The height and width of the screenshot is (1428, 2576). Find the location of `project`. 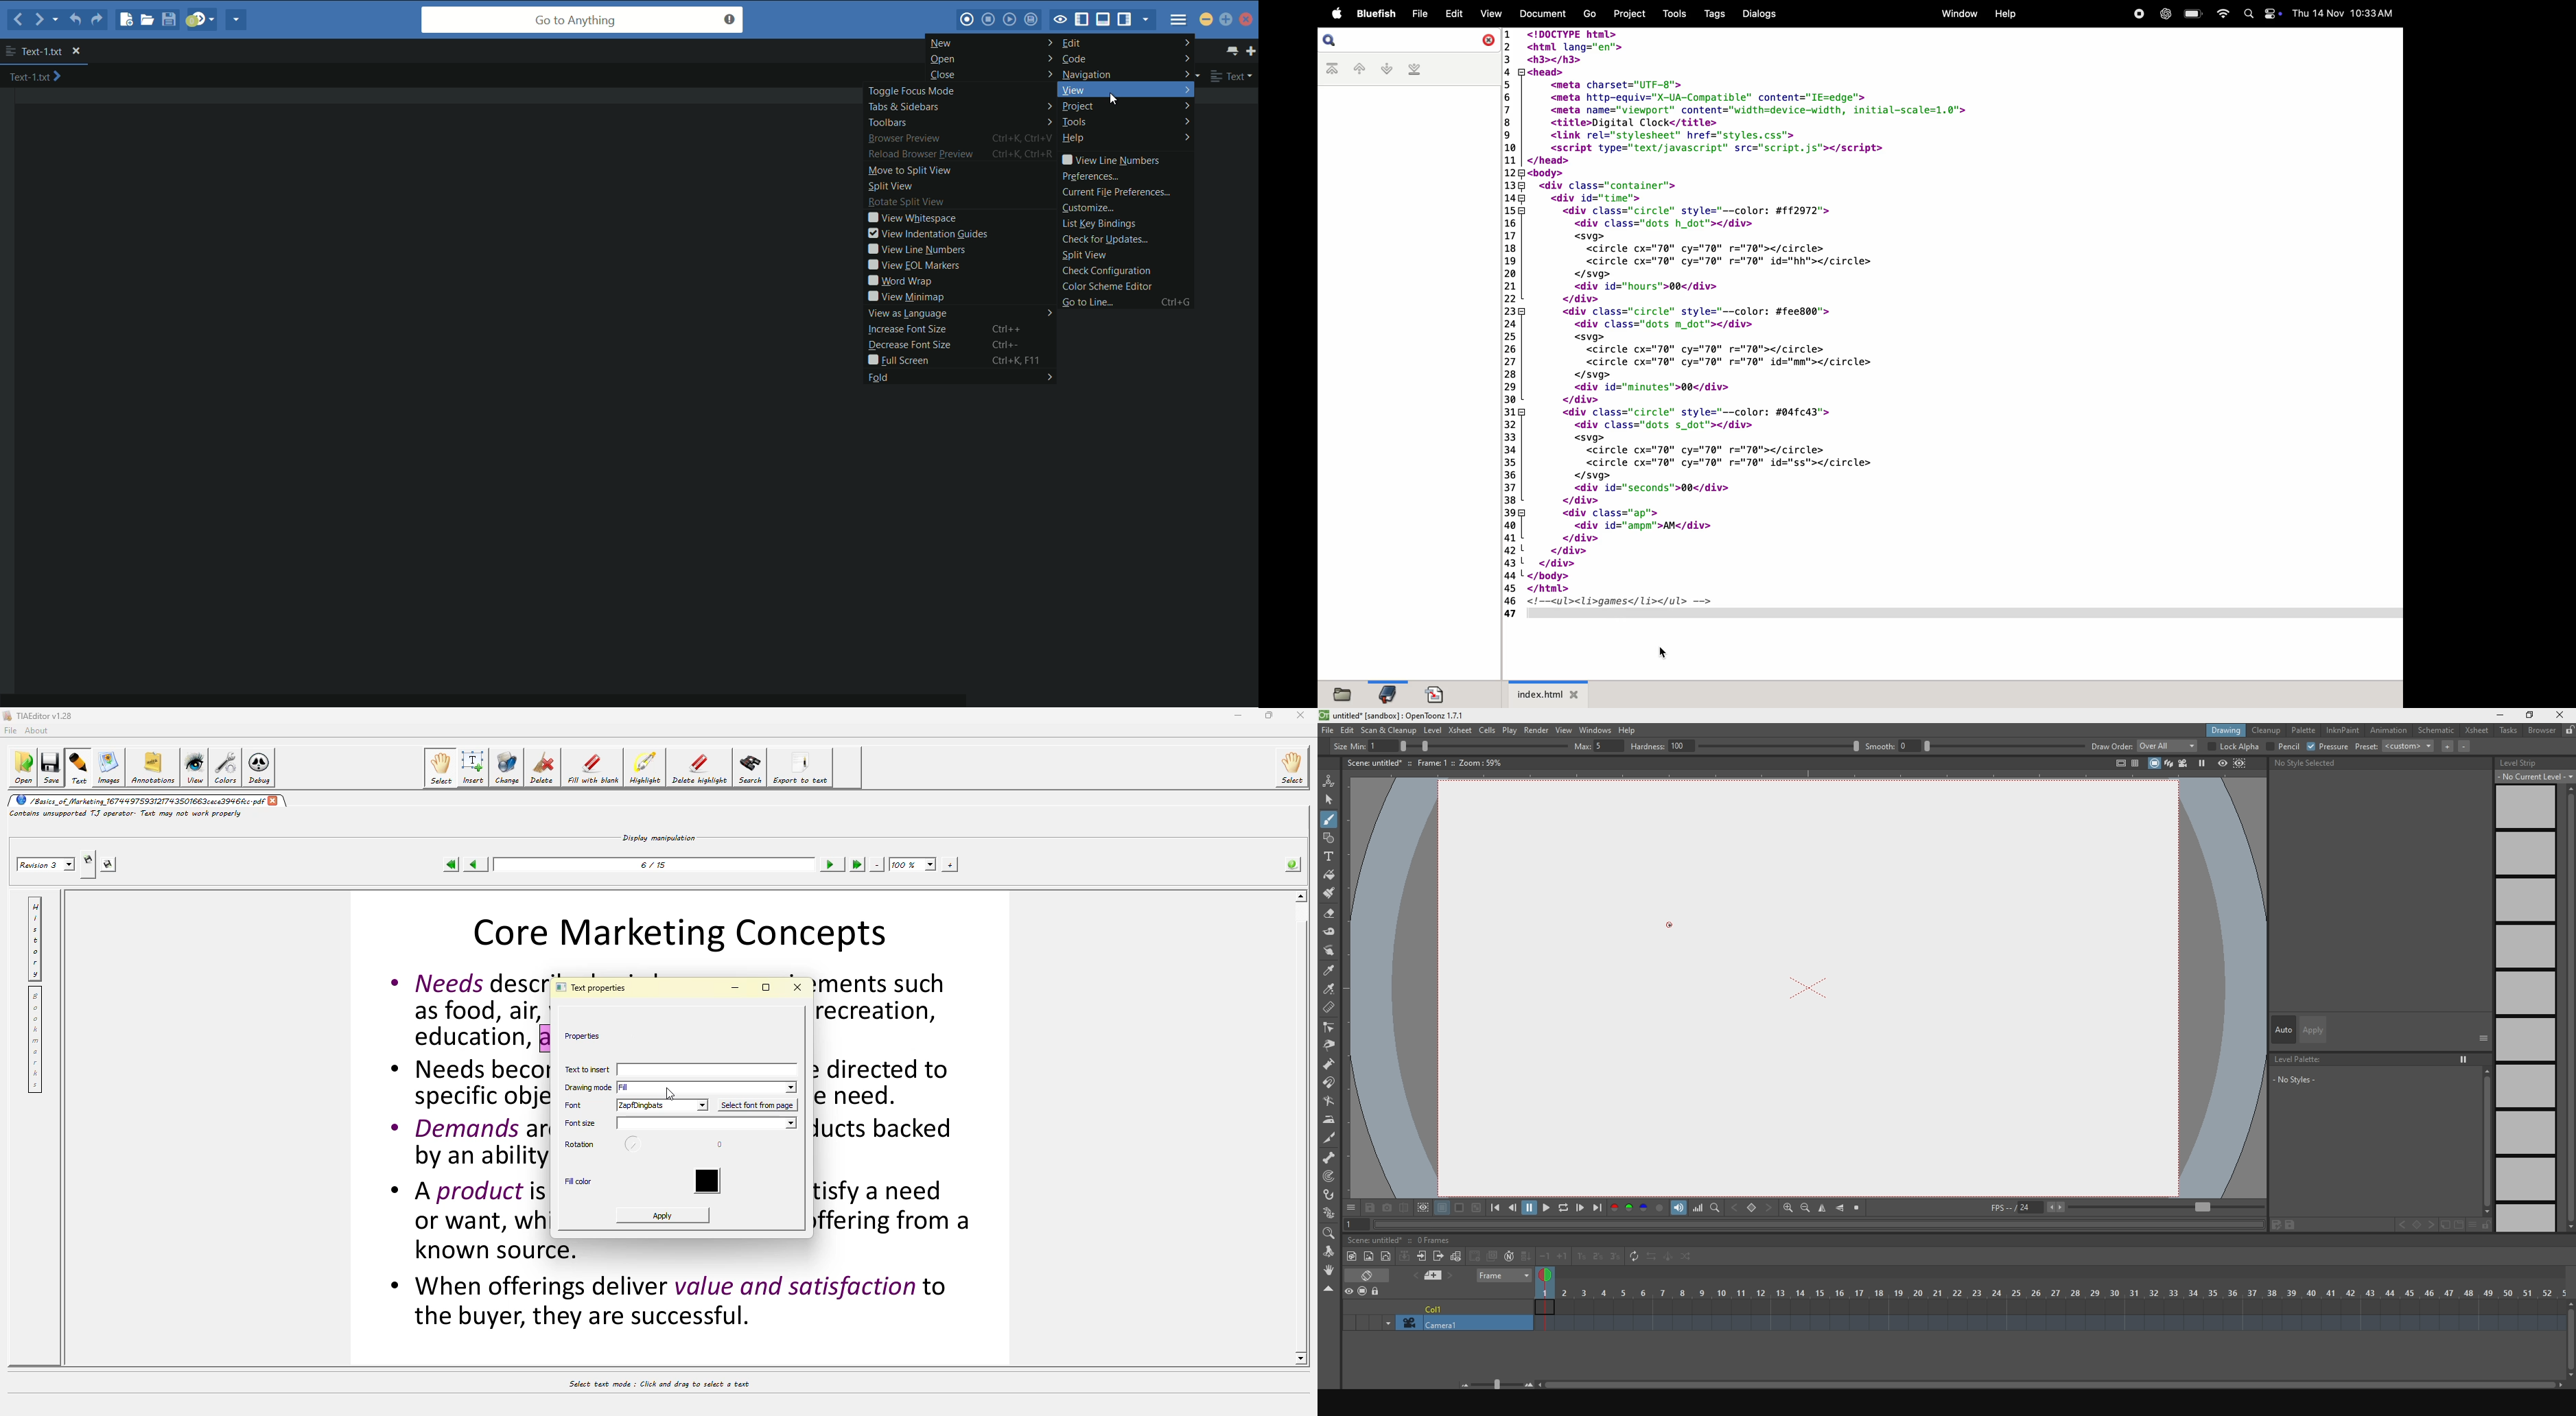

project is located at coordinates (1128, 108).